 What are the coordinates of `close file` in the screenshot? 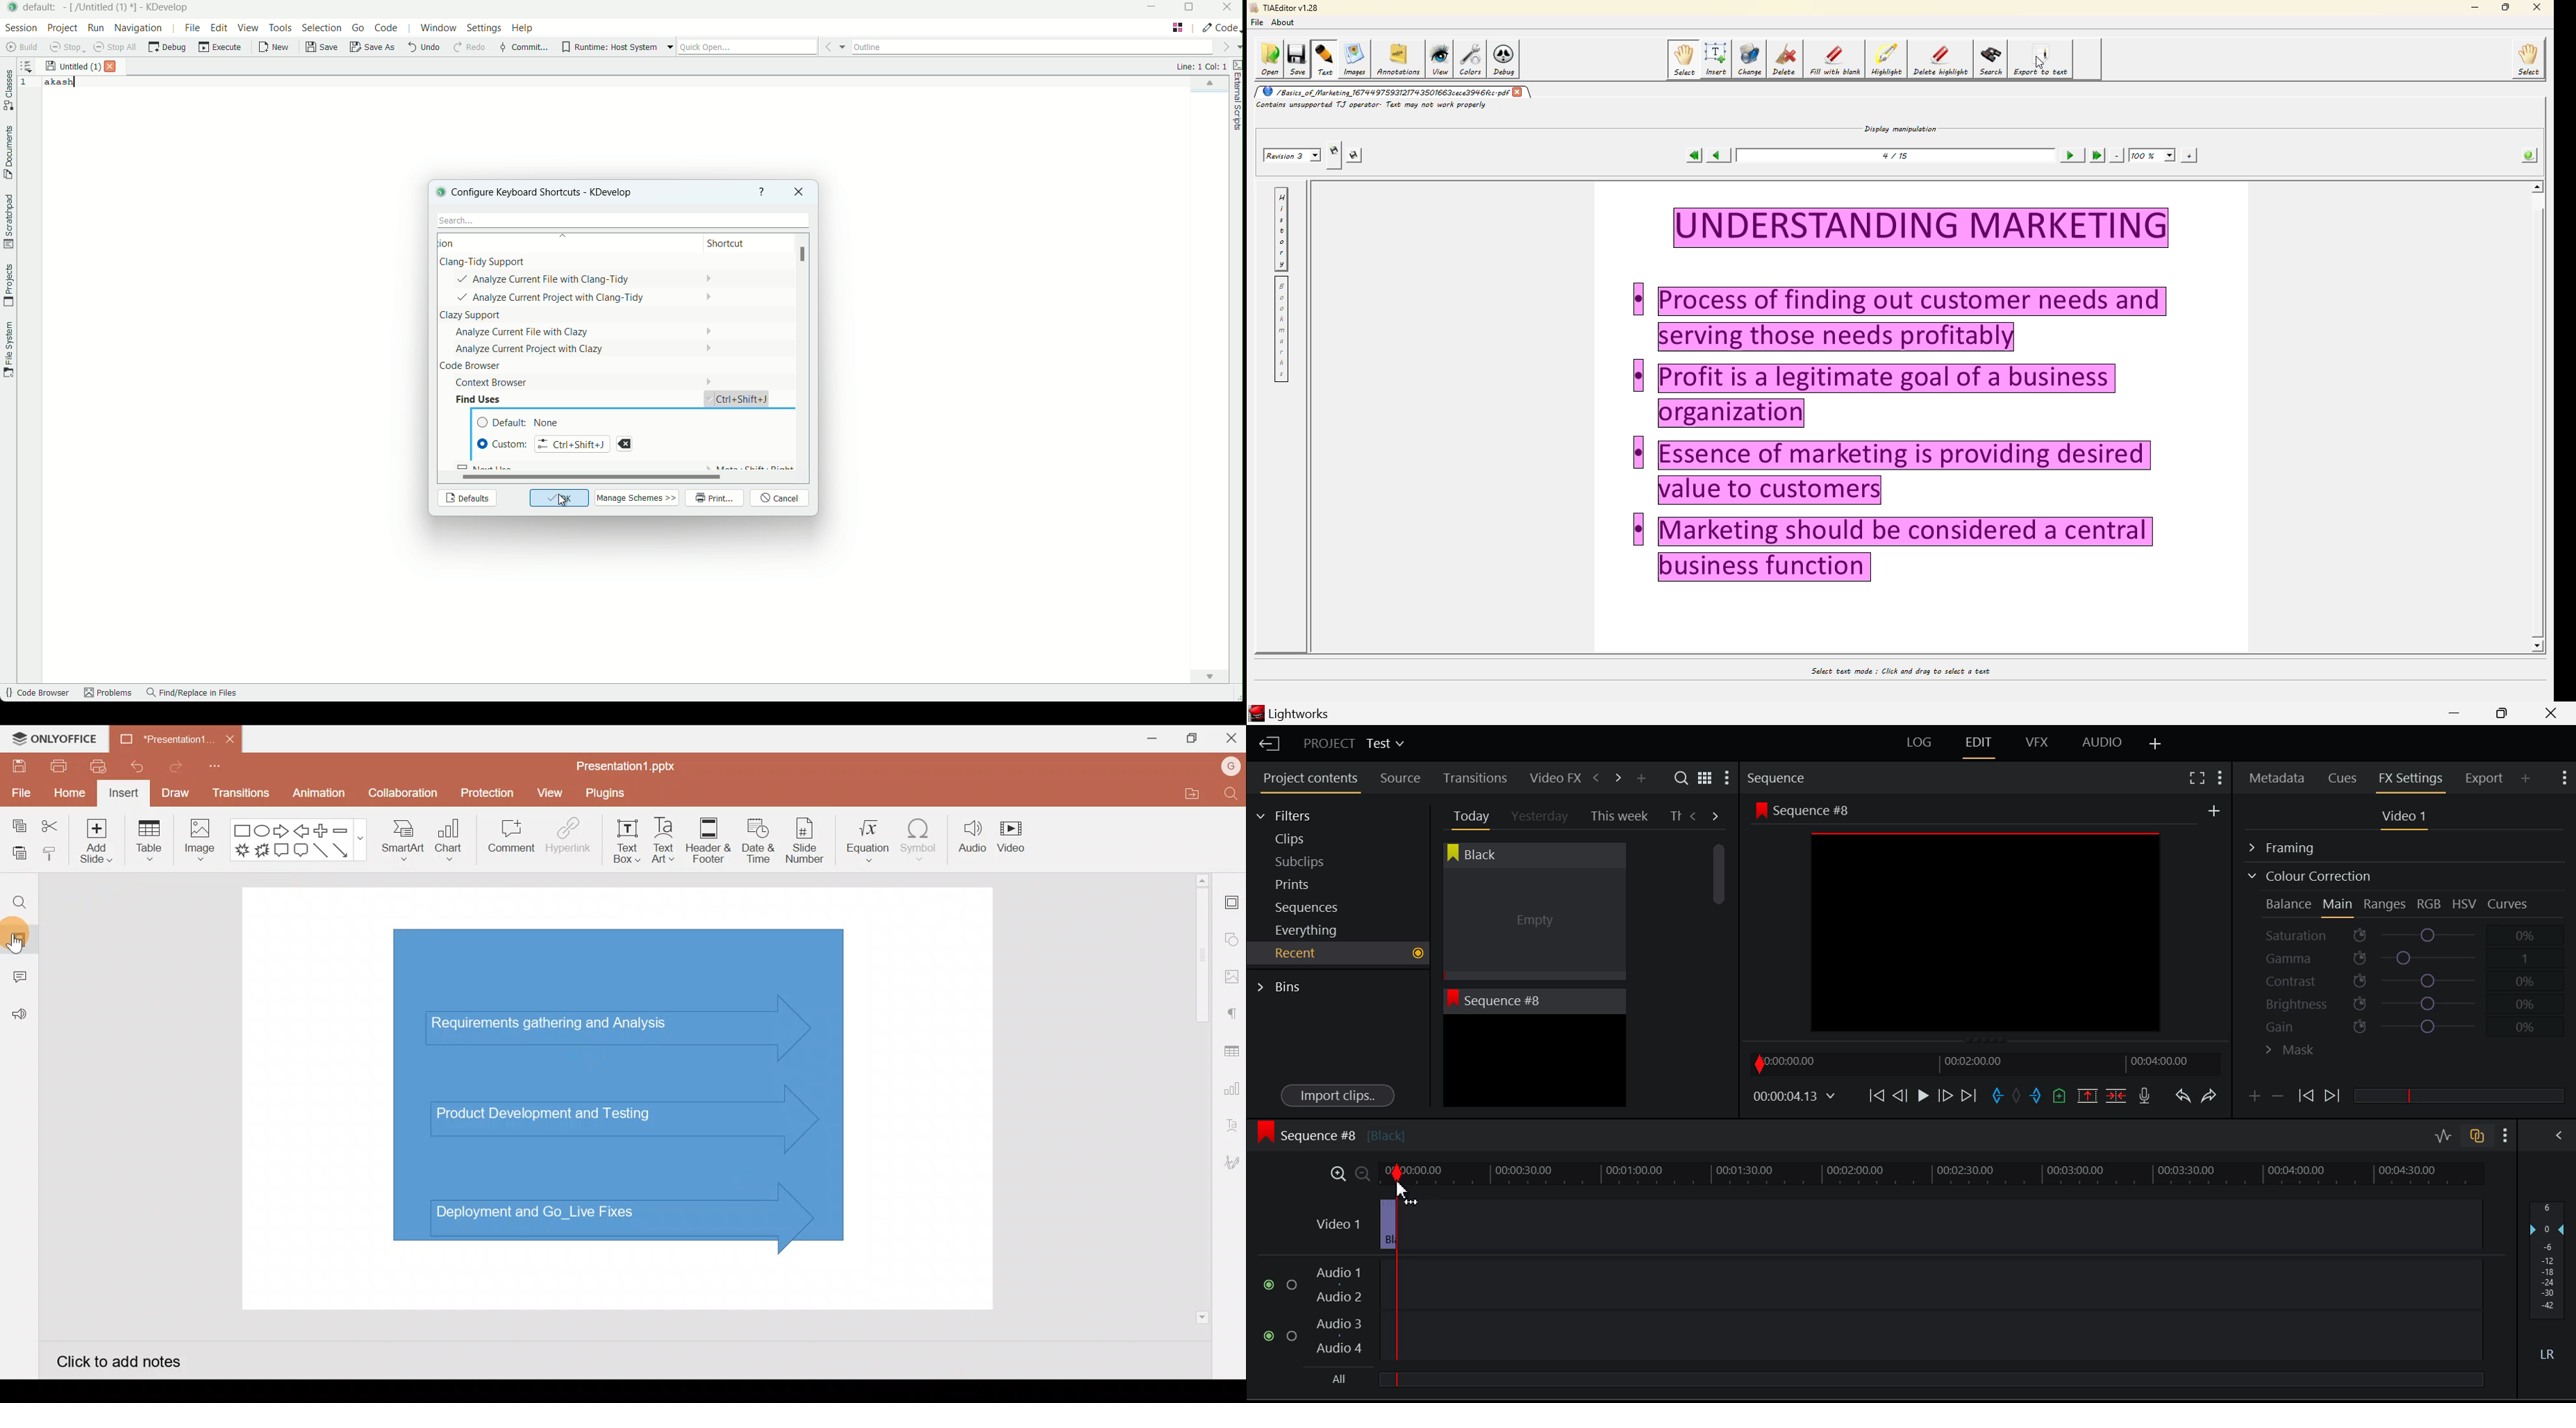 It's located at (114, 66).